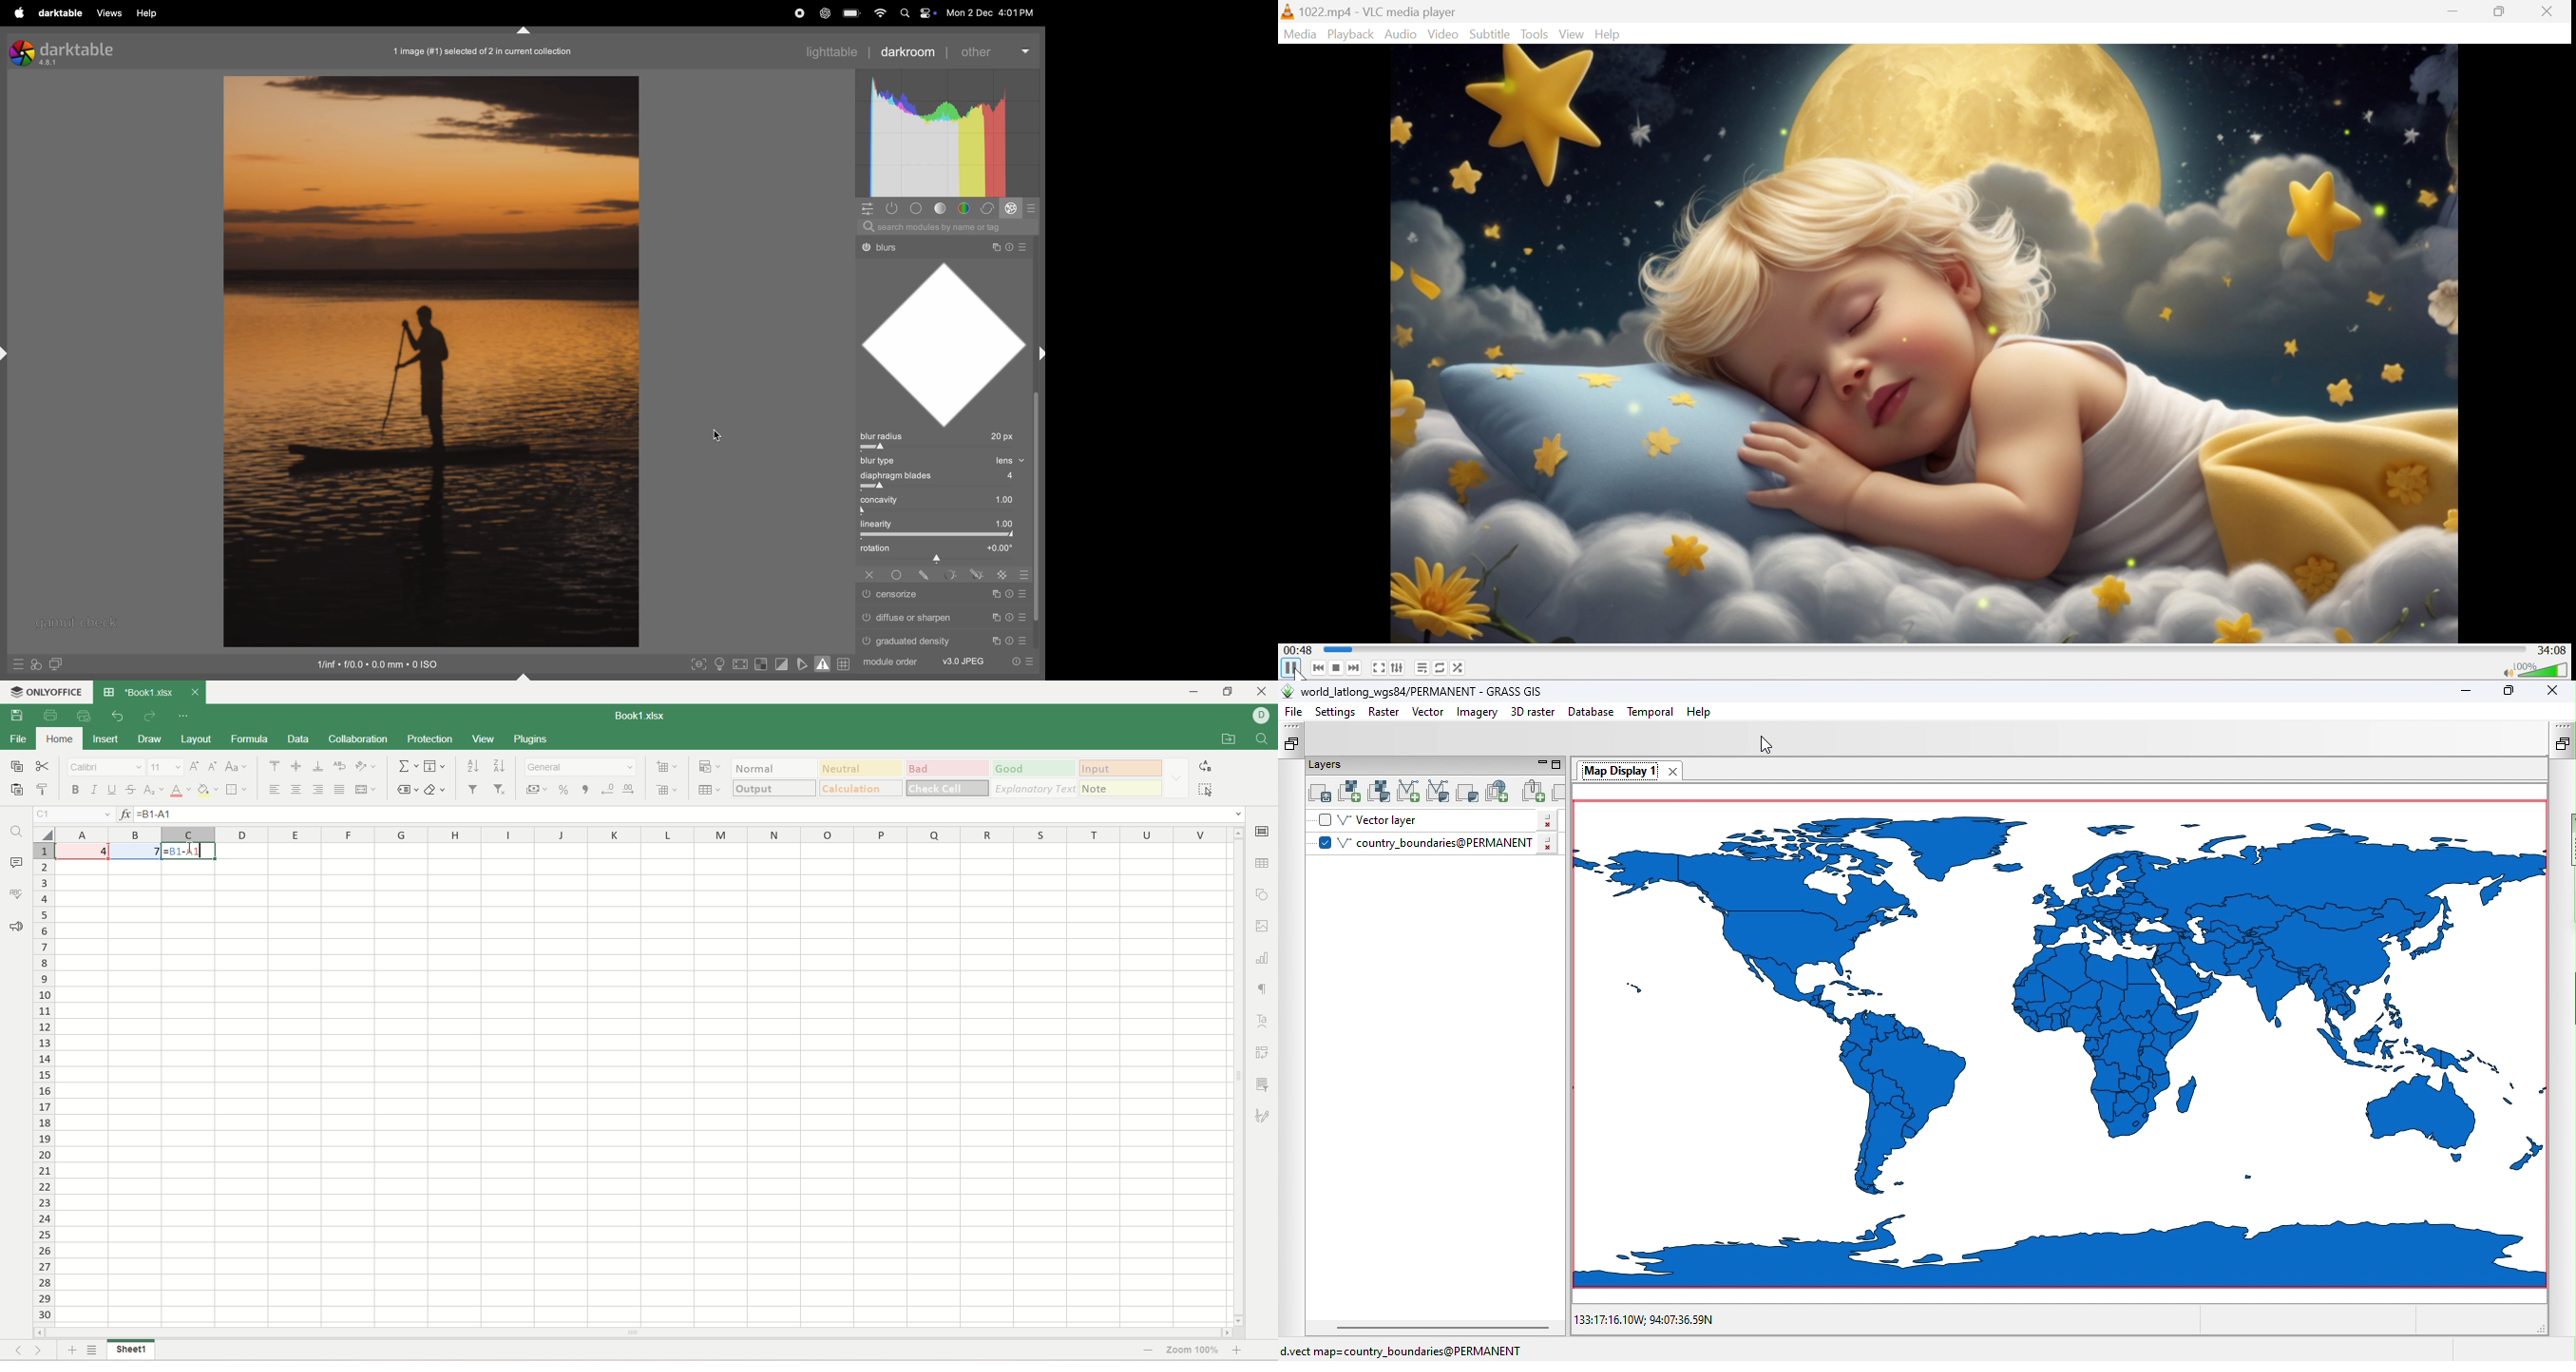  I want to click on book1.docx, so click(642, 716).